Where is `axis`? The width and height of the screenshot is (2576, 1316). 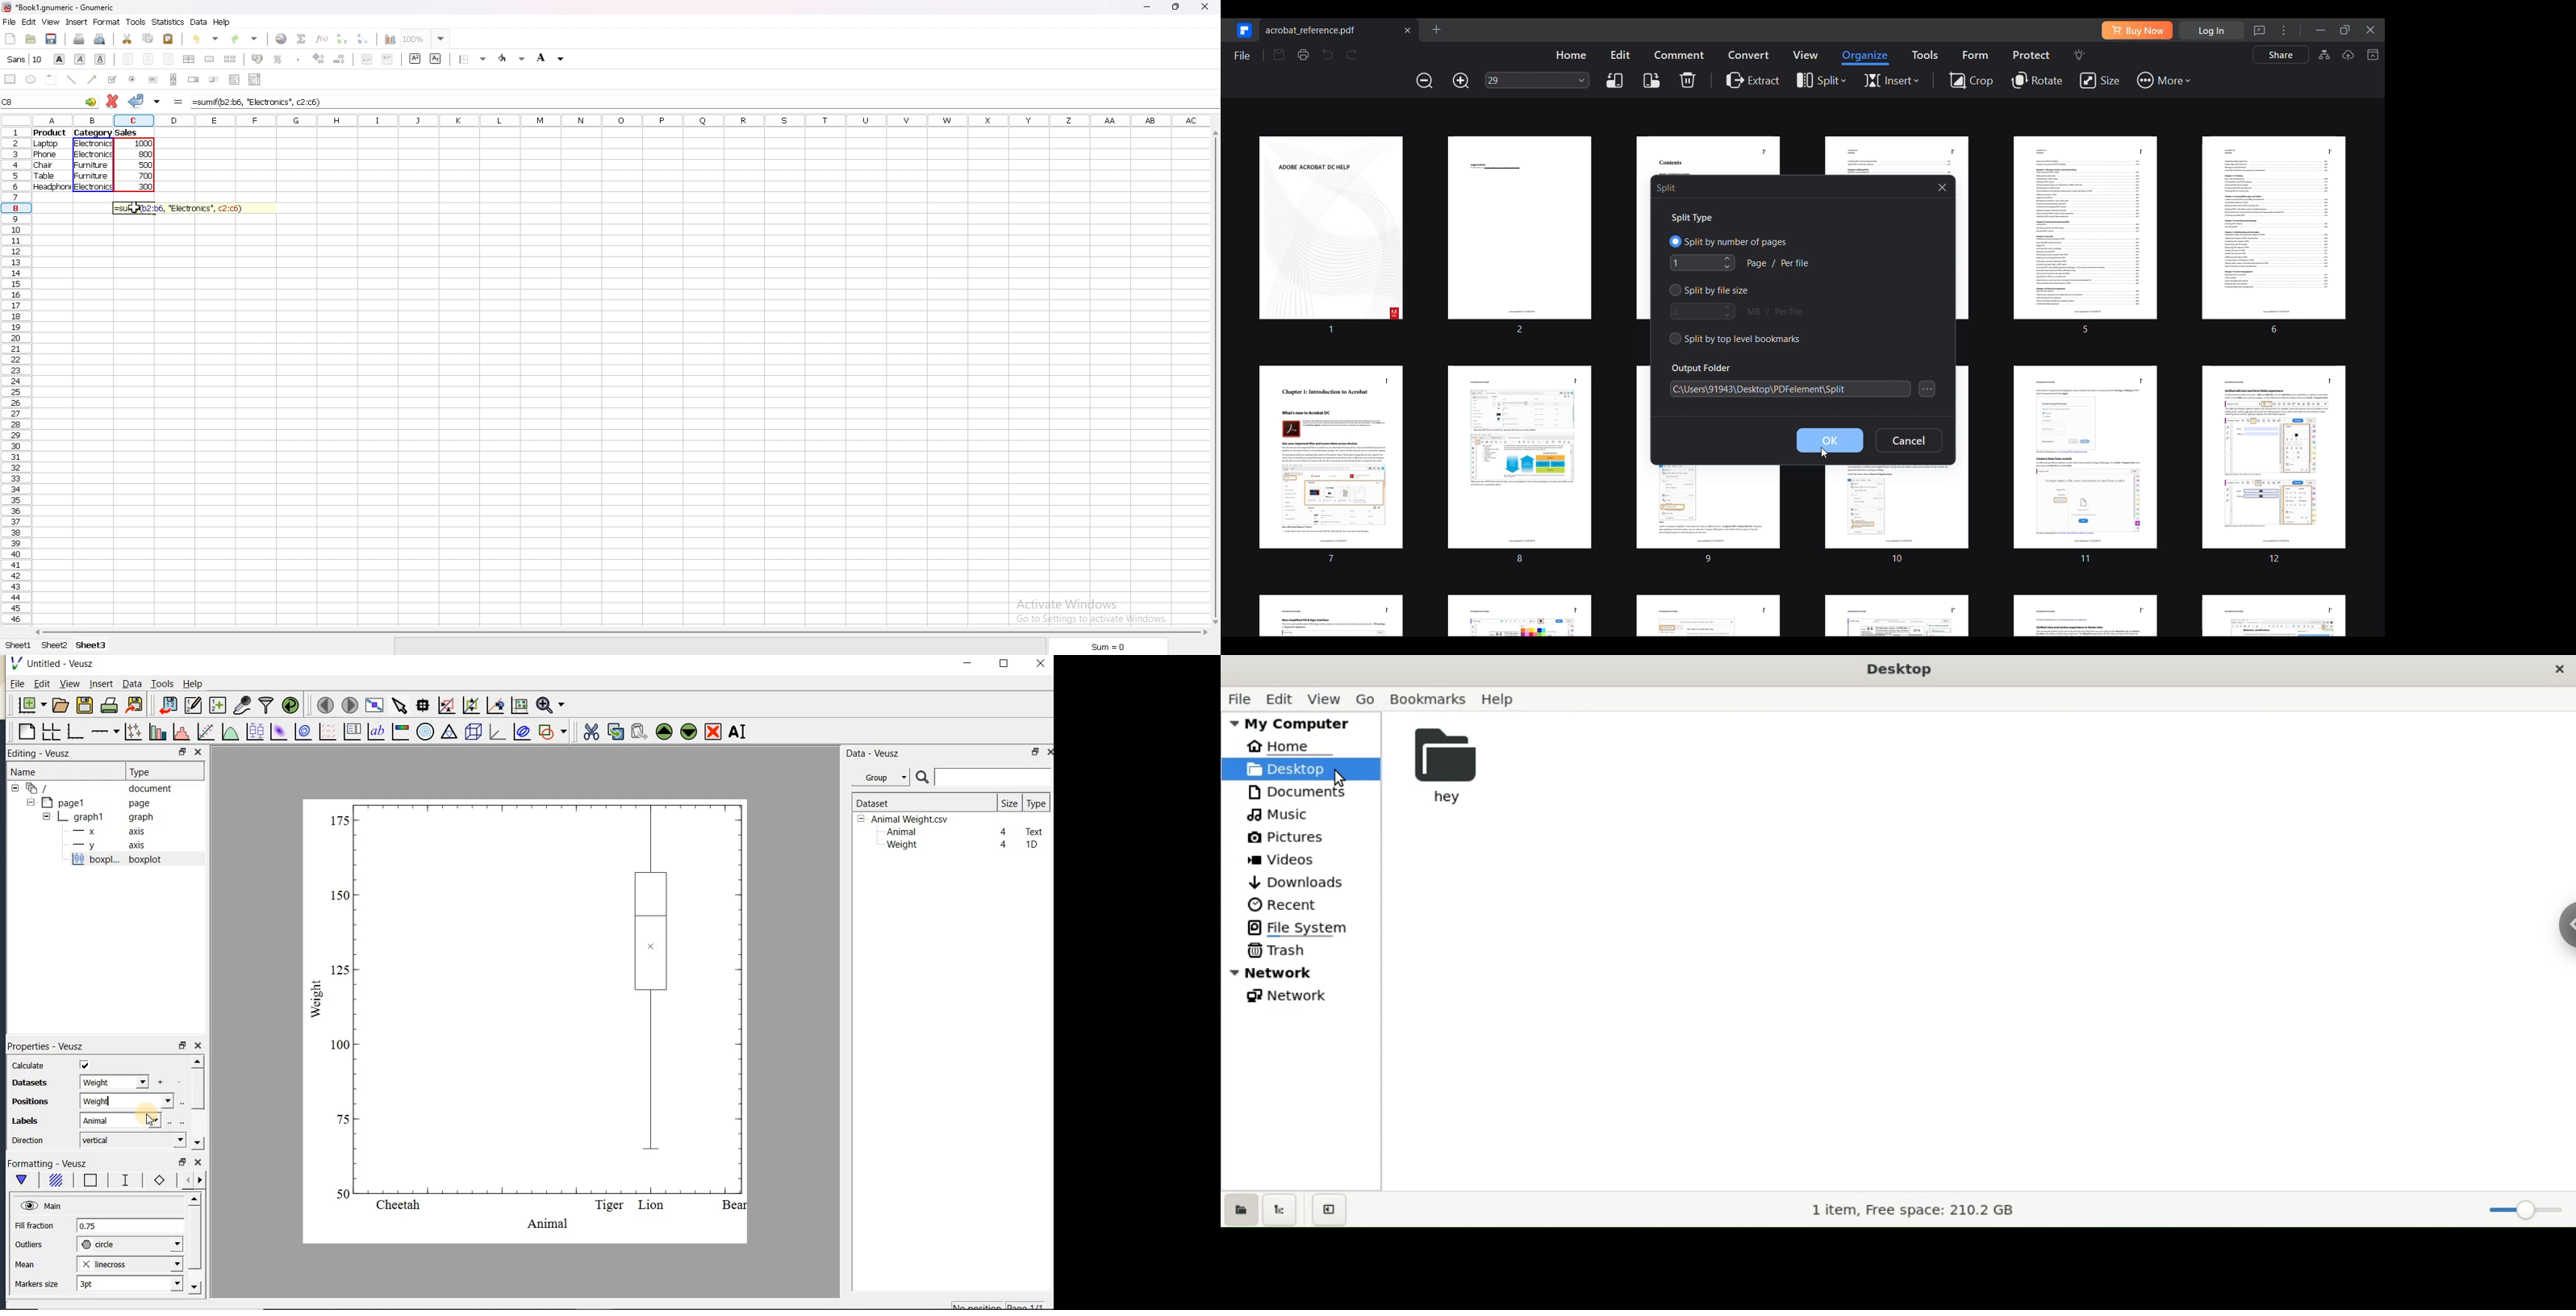
axis is located at coordinates (105, 831).